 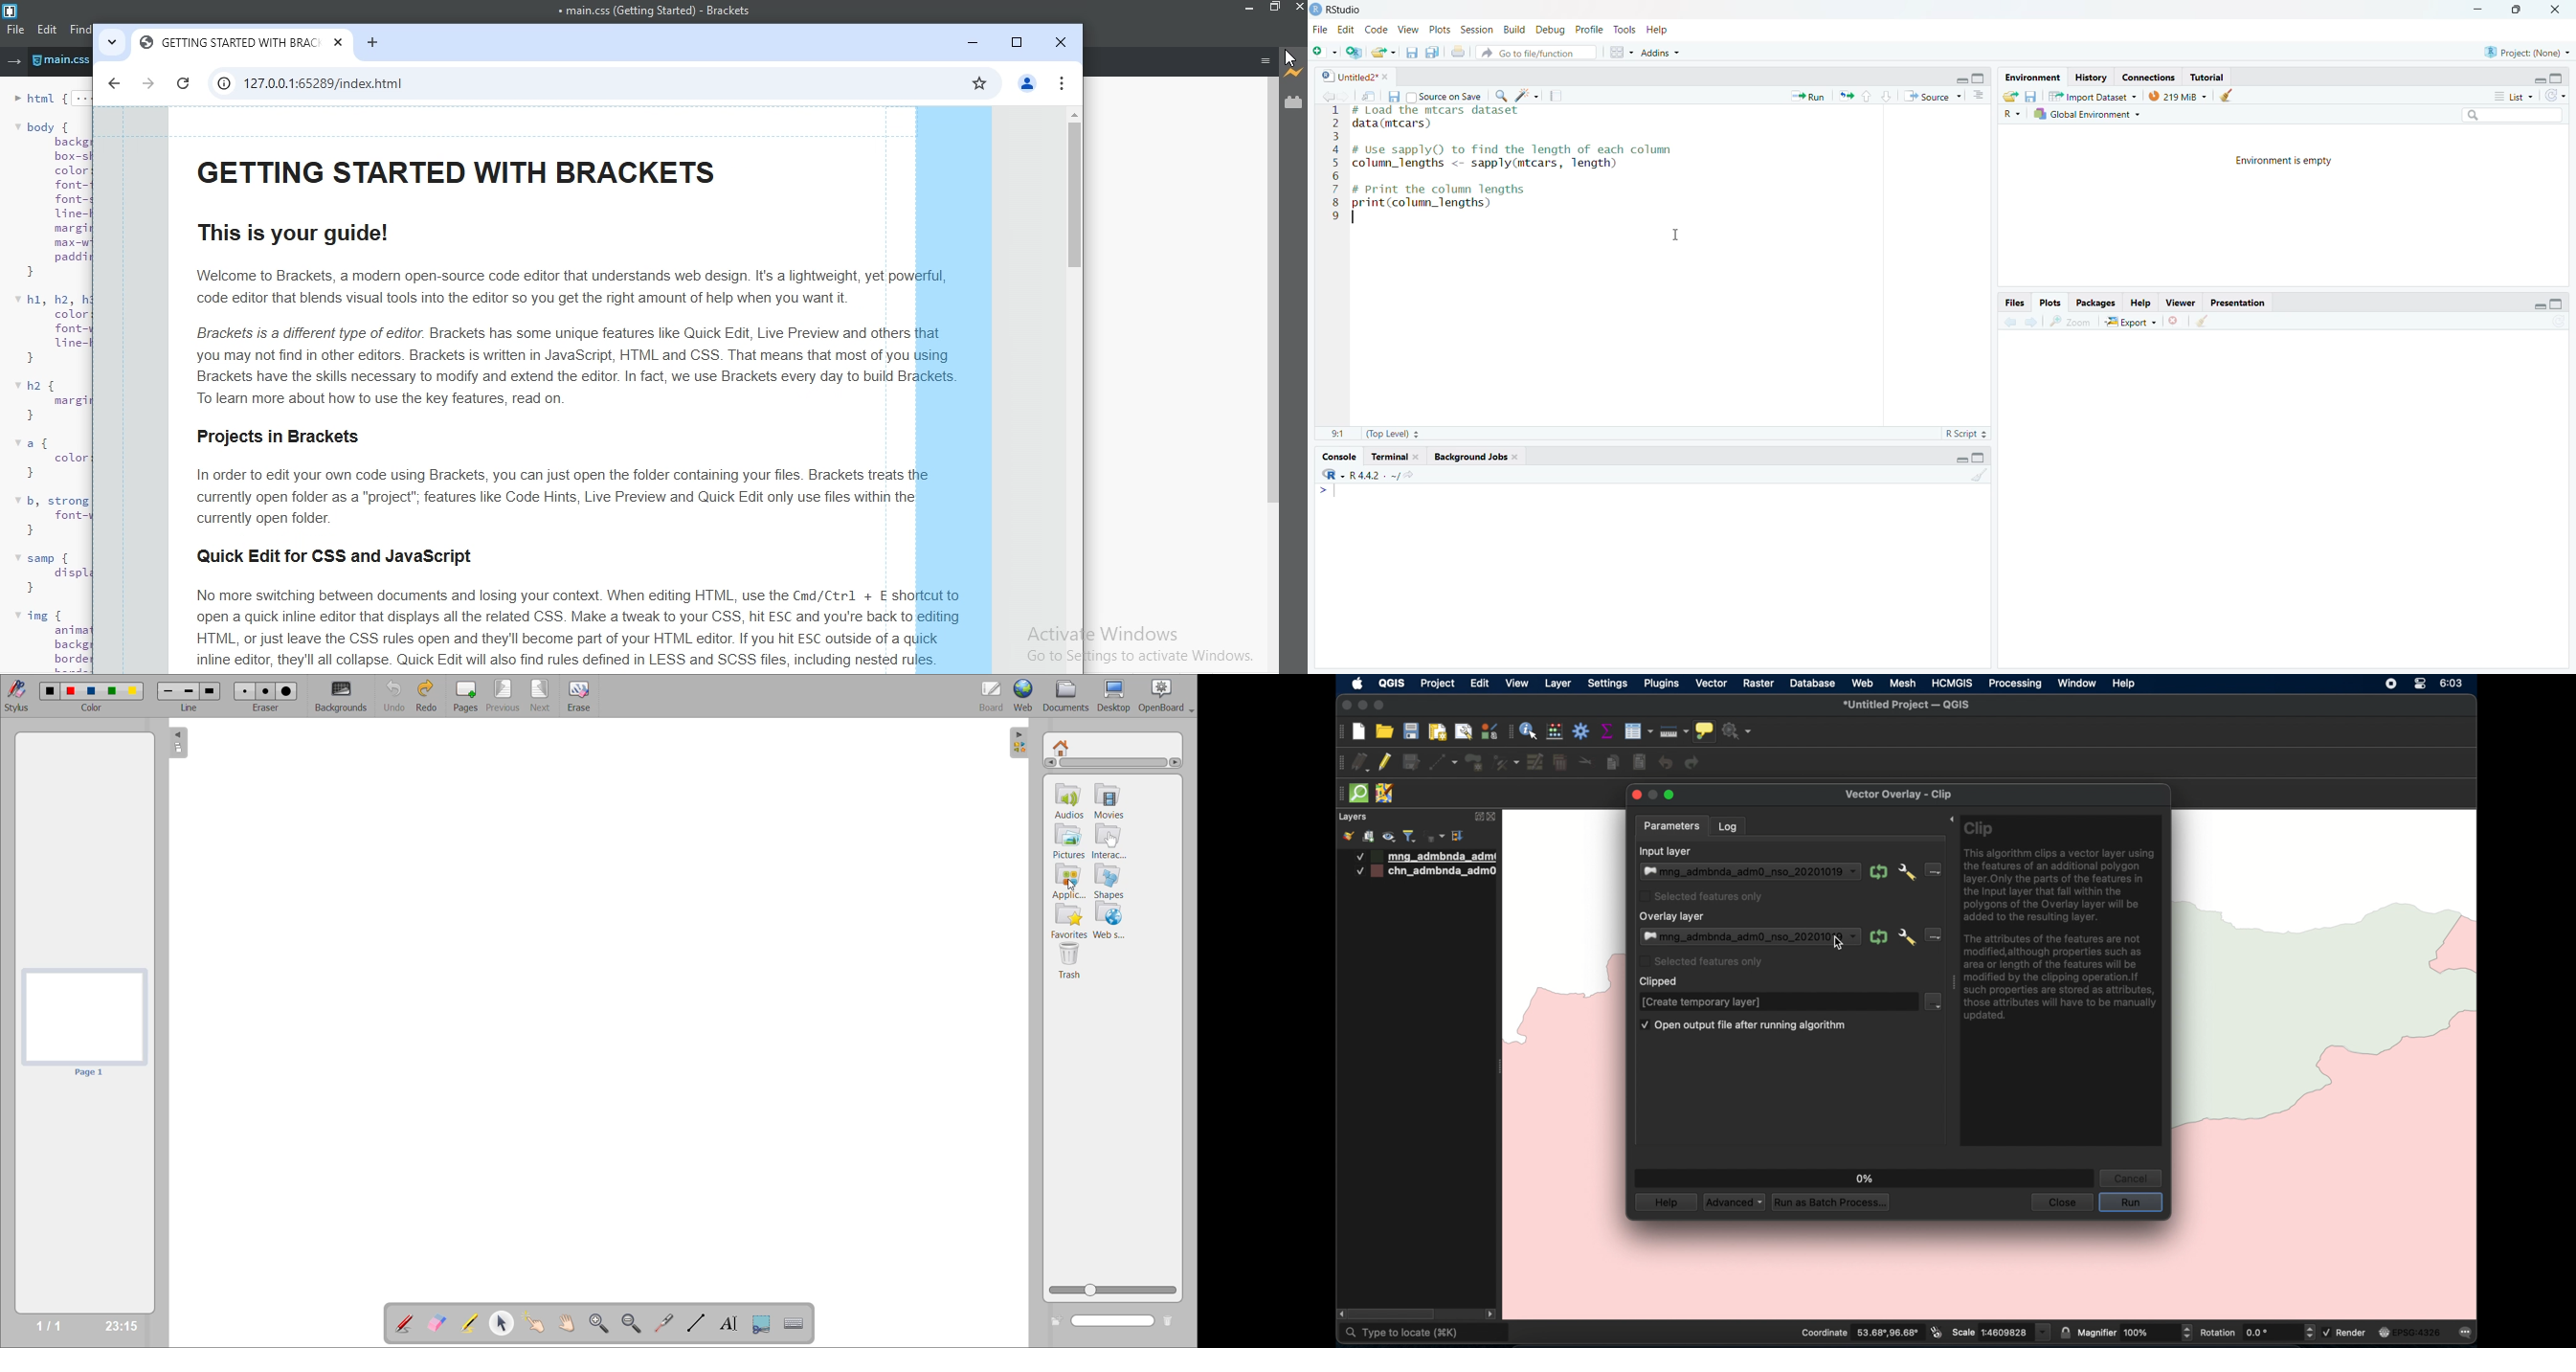 I want to click on Plots, so click(x=2051, y=303).